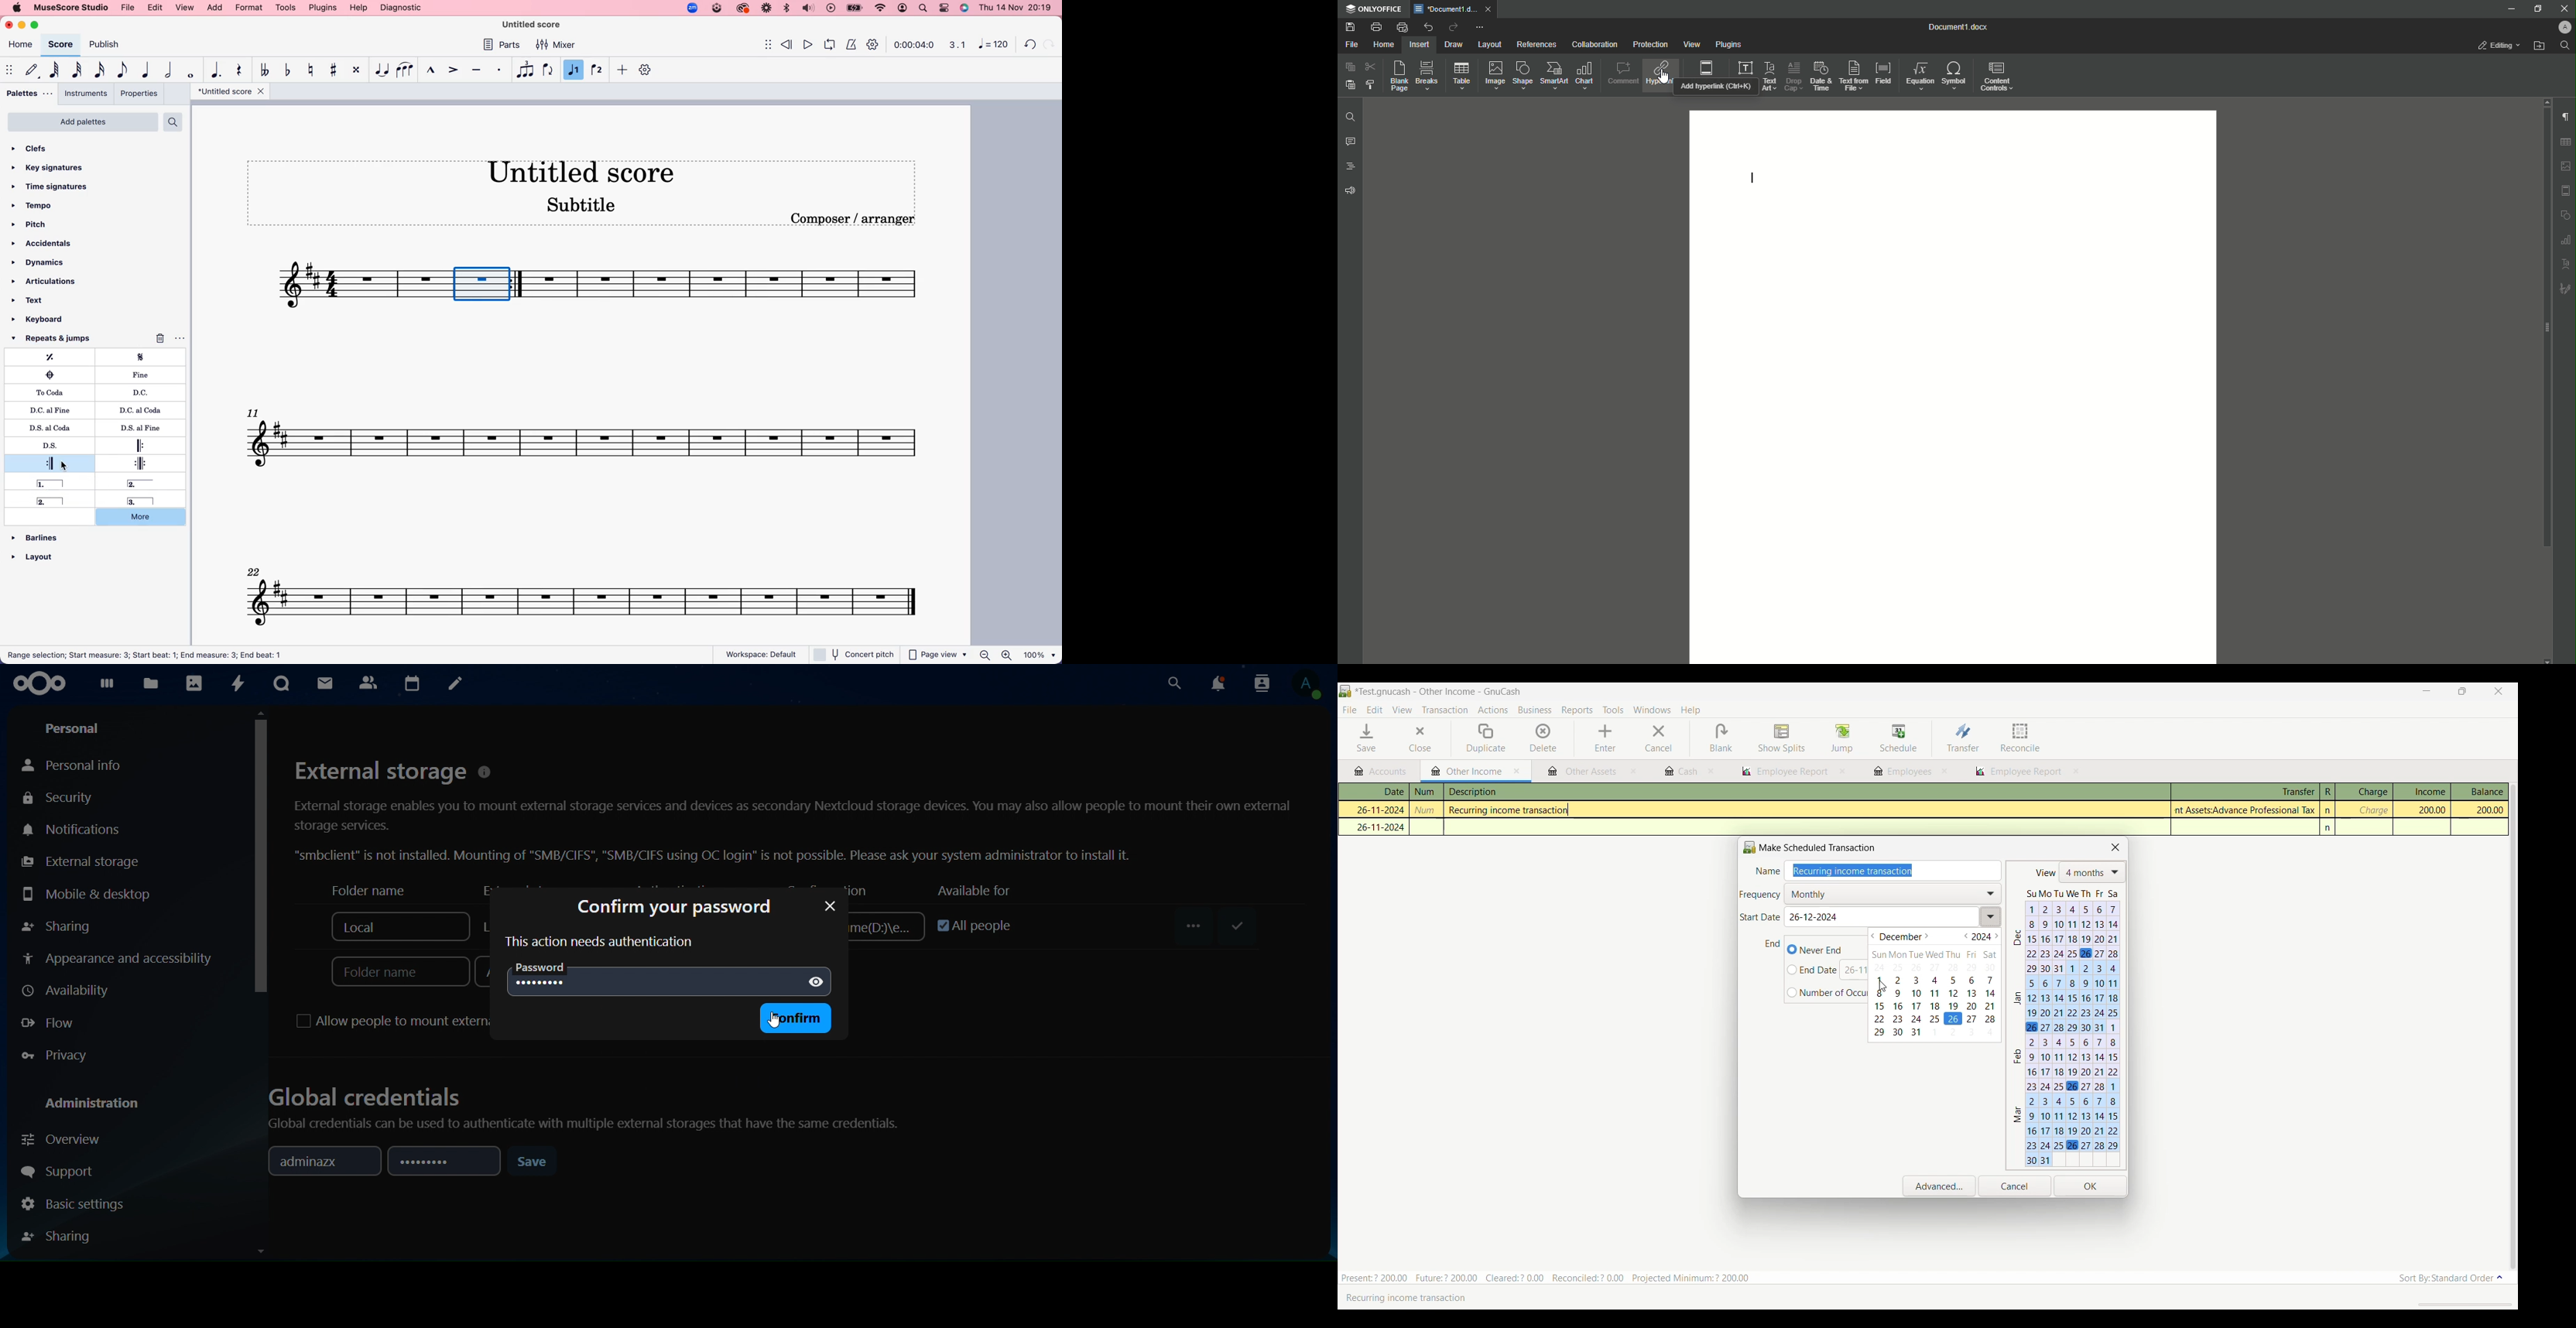 This screenshot has height=1344, width=2576. I want to click on repeat last measure, so click(55, 357).